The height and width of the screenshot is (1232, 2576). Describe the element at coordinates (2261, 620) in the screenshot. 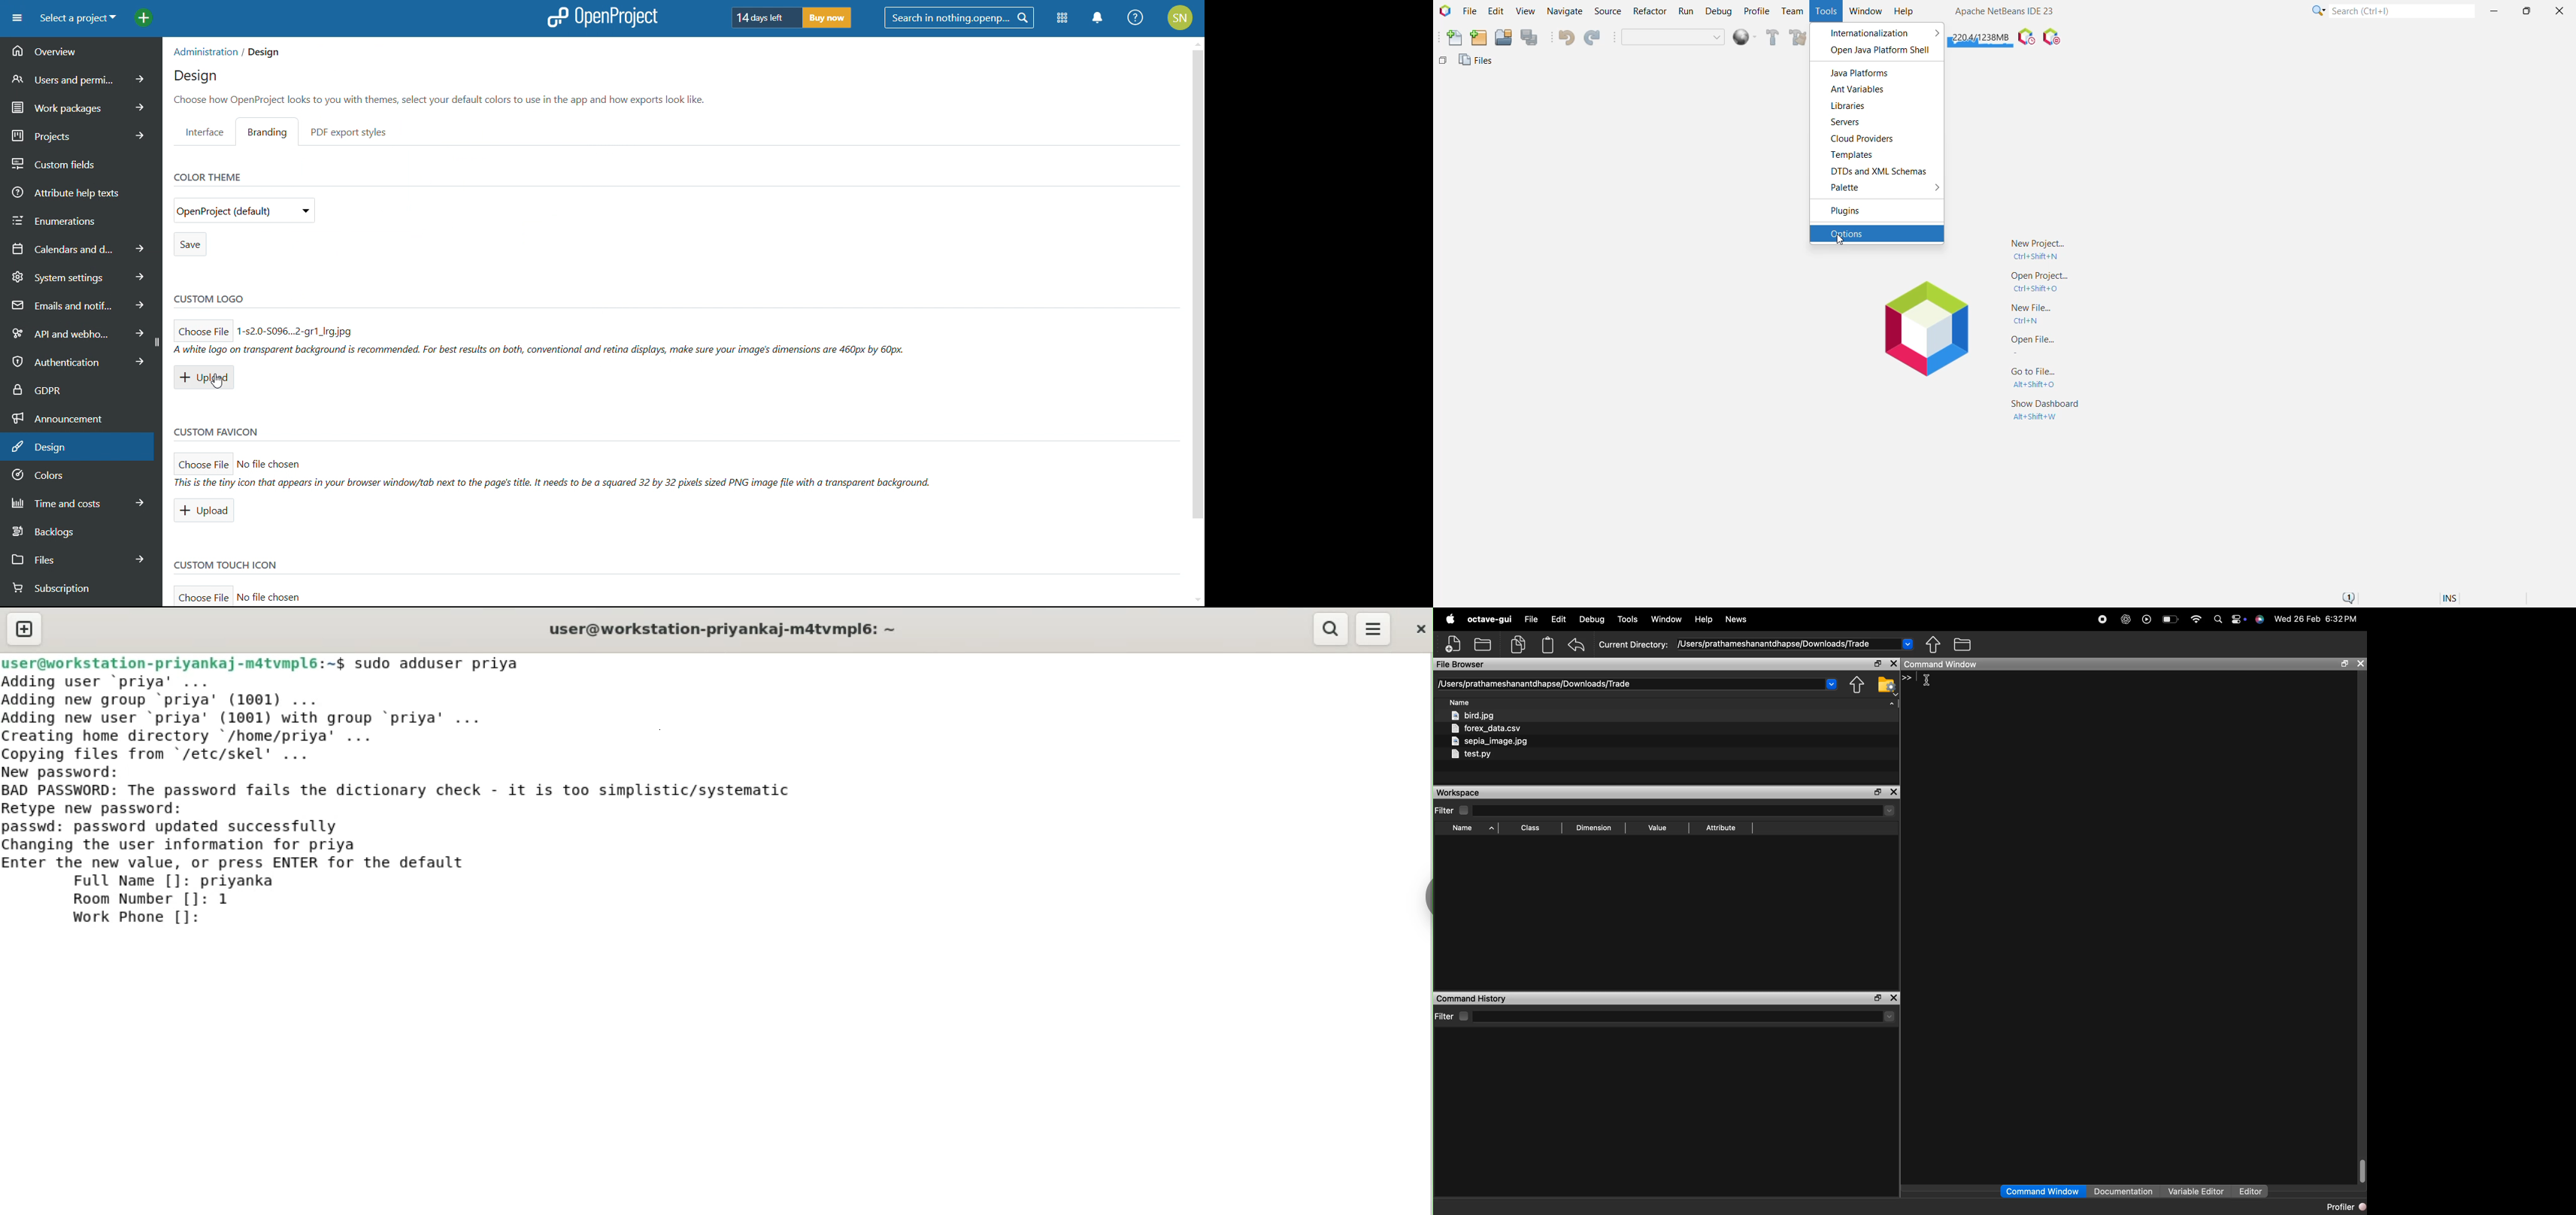

I see `support` at that location.